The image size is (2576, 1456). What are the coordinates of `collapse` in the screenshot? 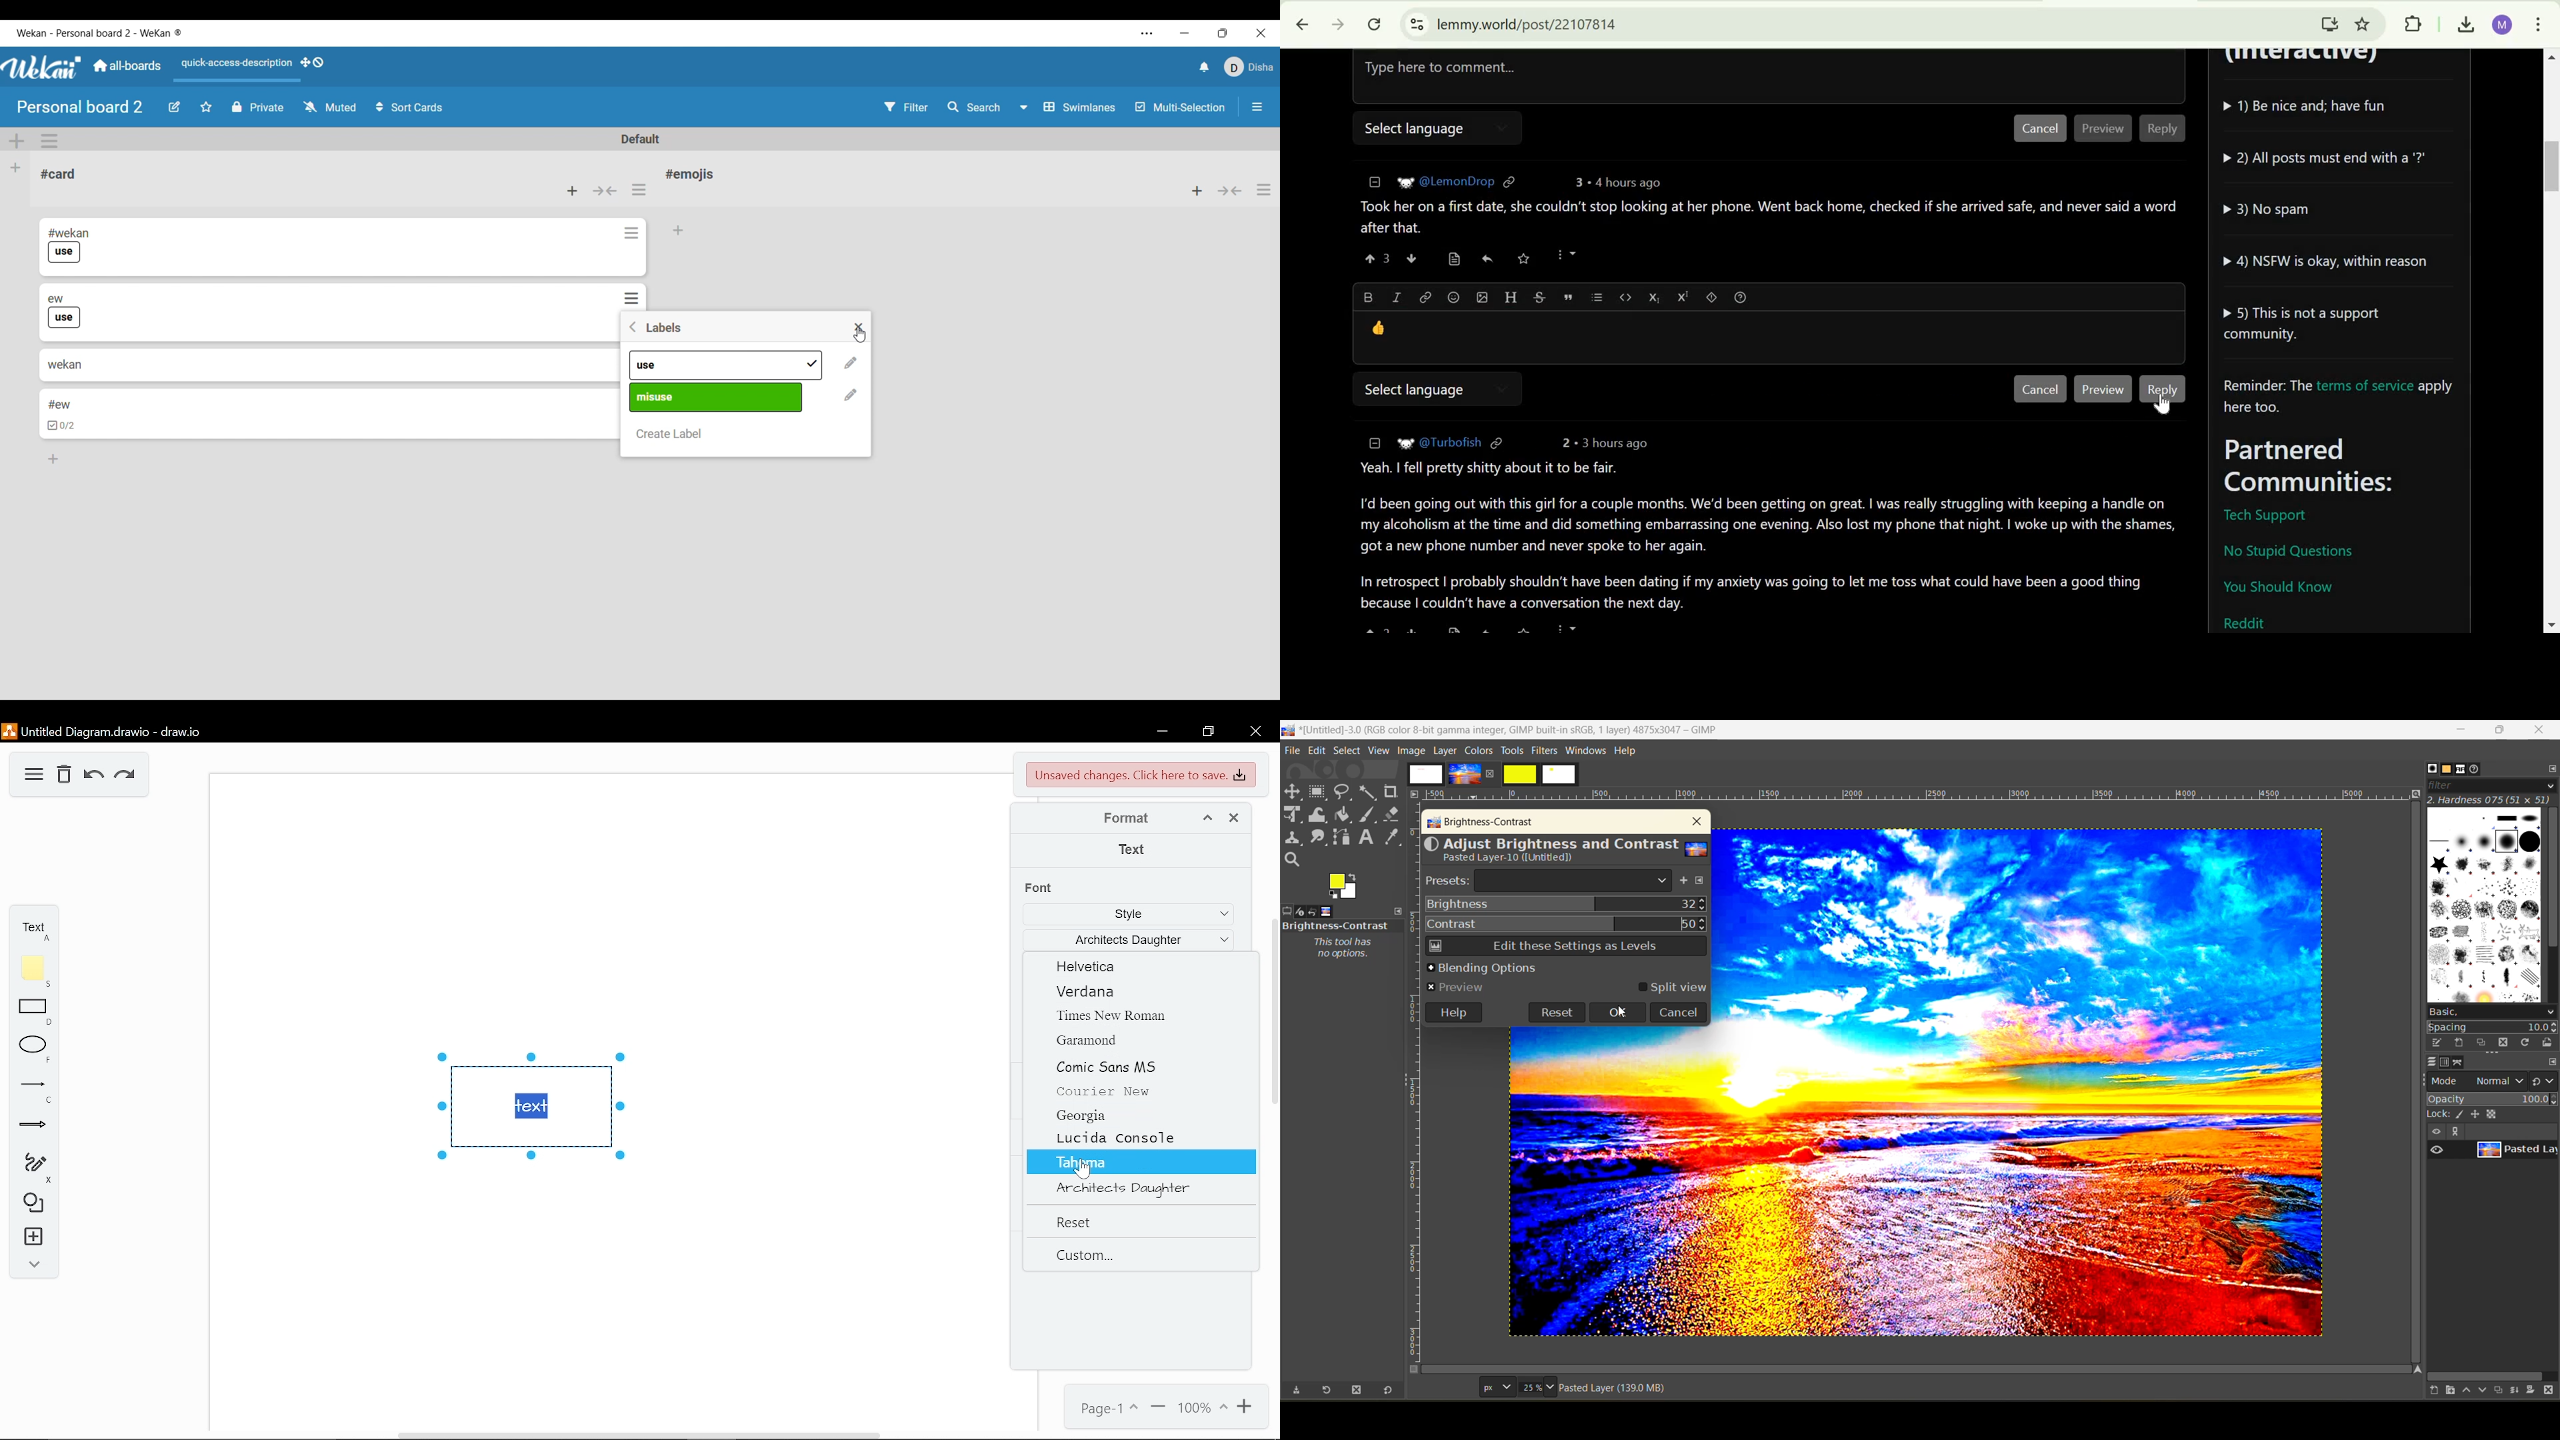 It's located at (30, 1265).